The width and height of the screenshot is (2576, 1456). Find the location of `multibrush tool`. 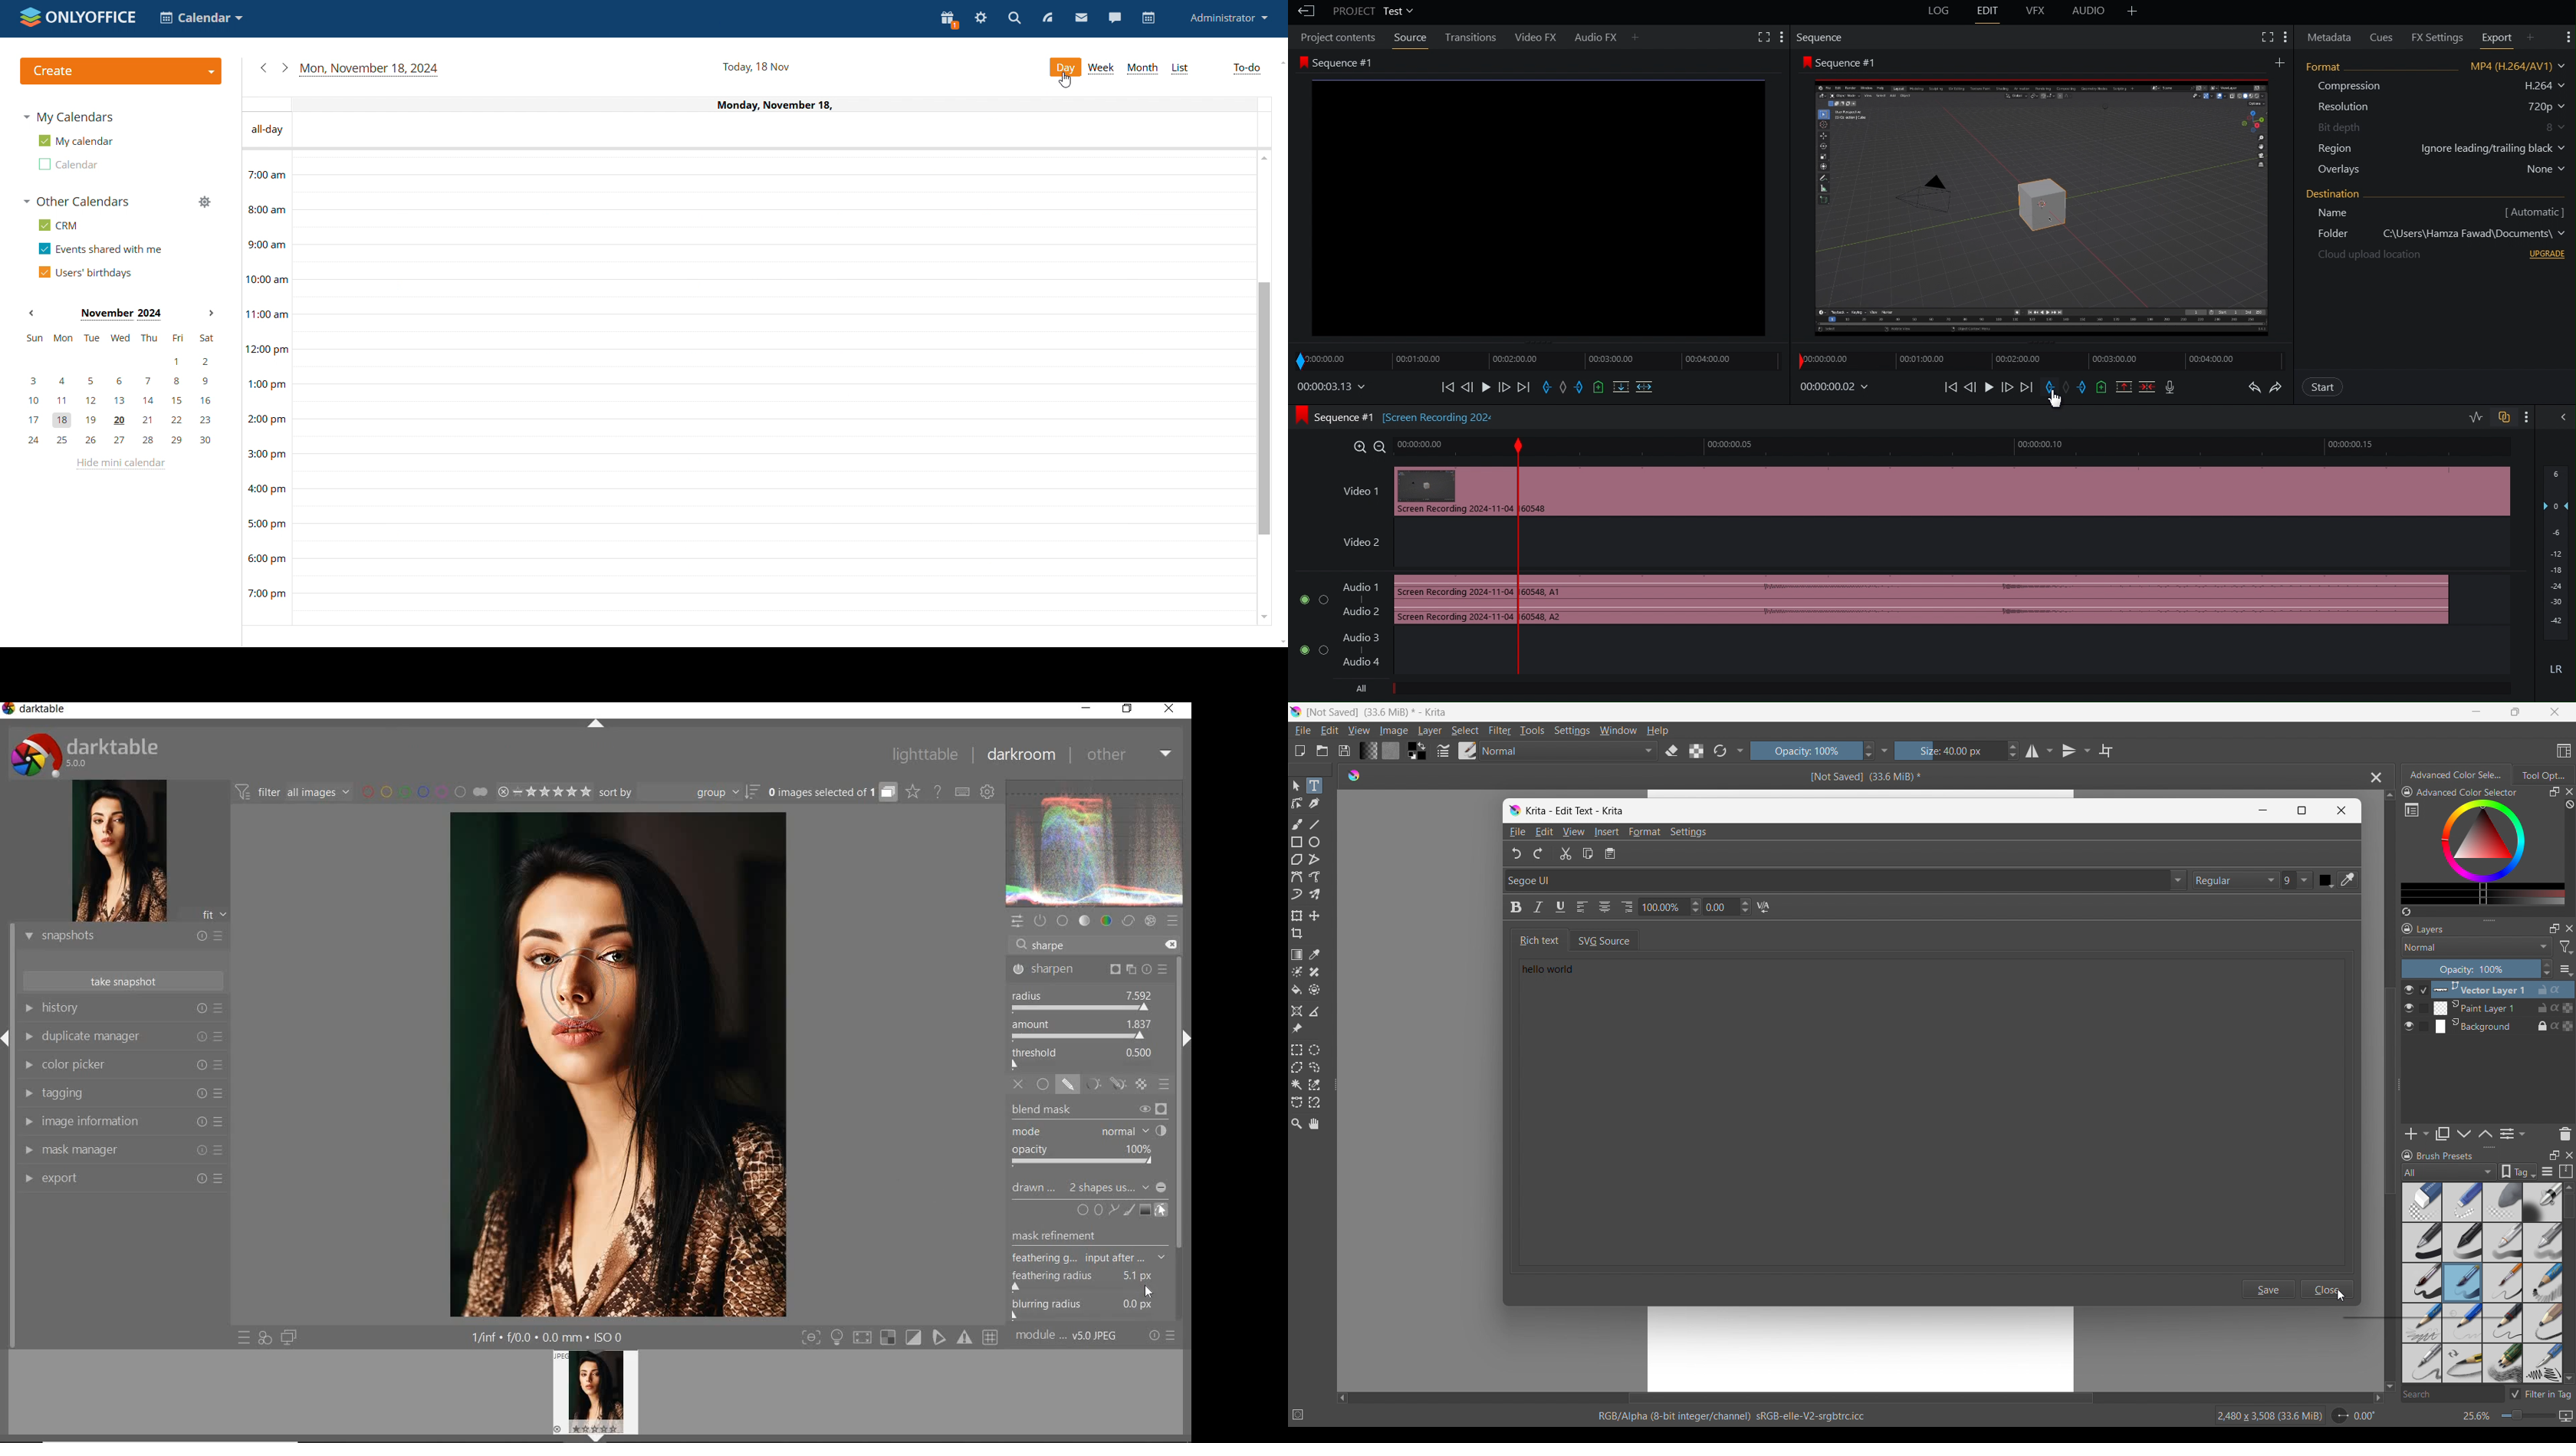

multibrush tool is located at coordinates (1315, 894).